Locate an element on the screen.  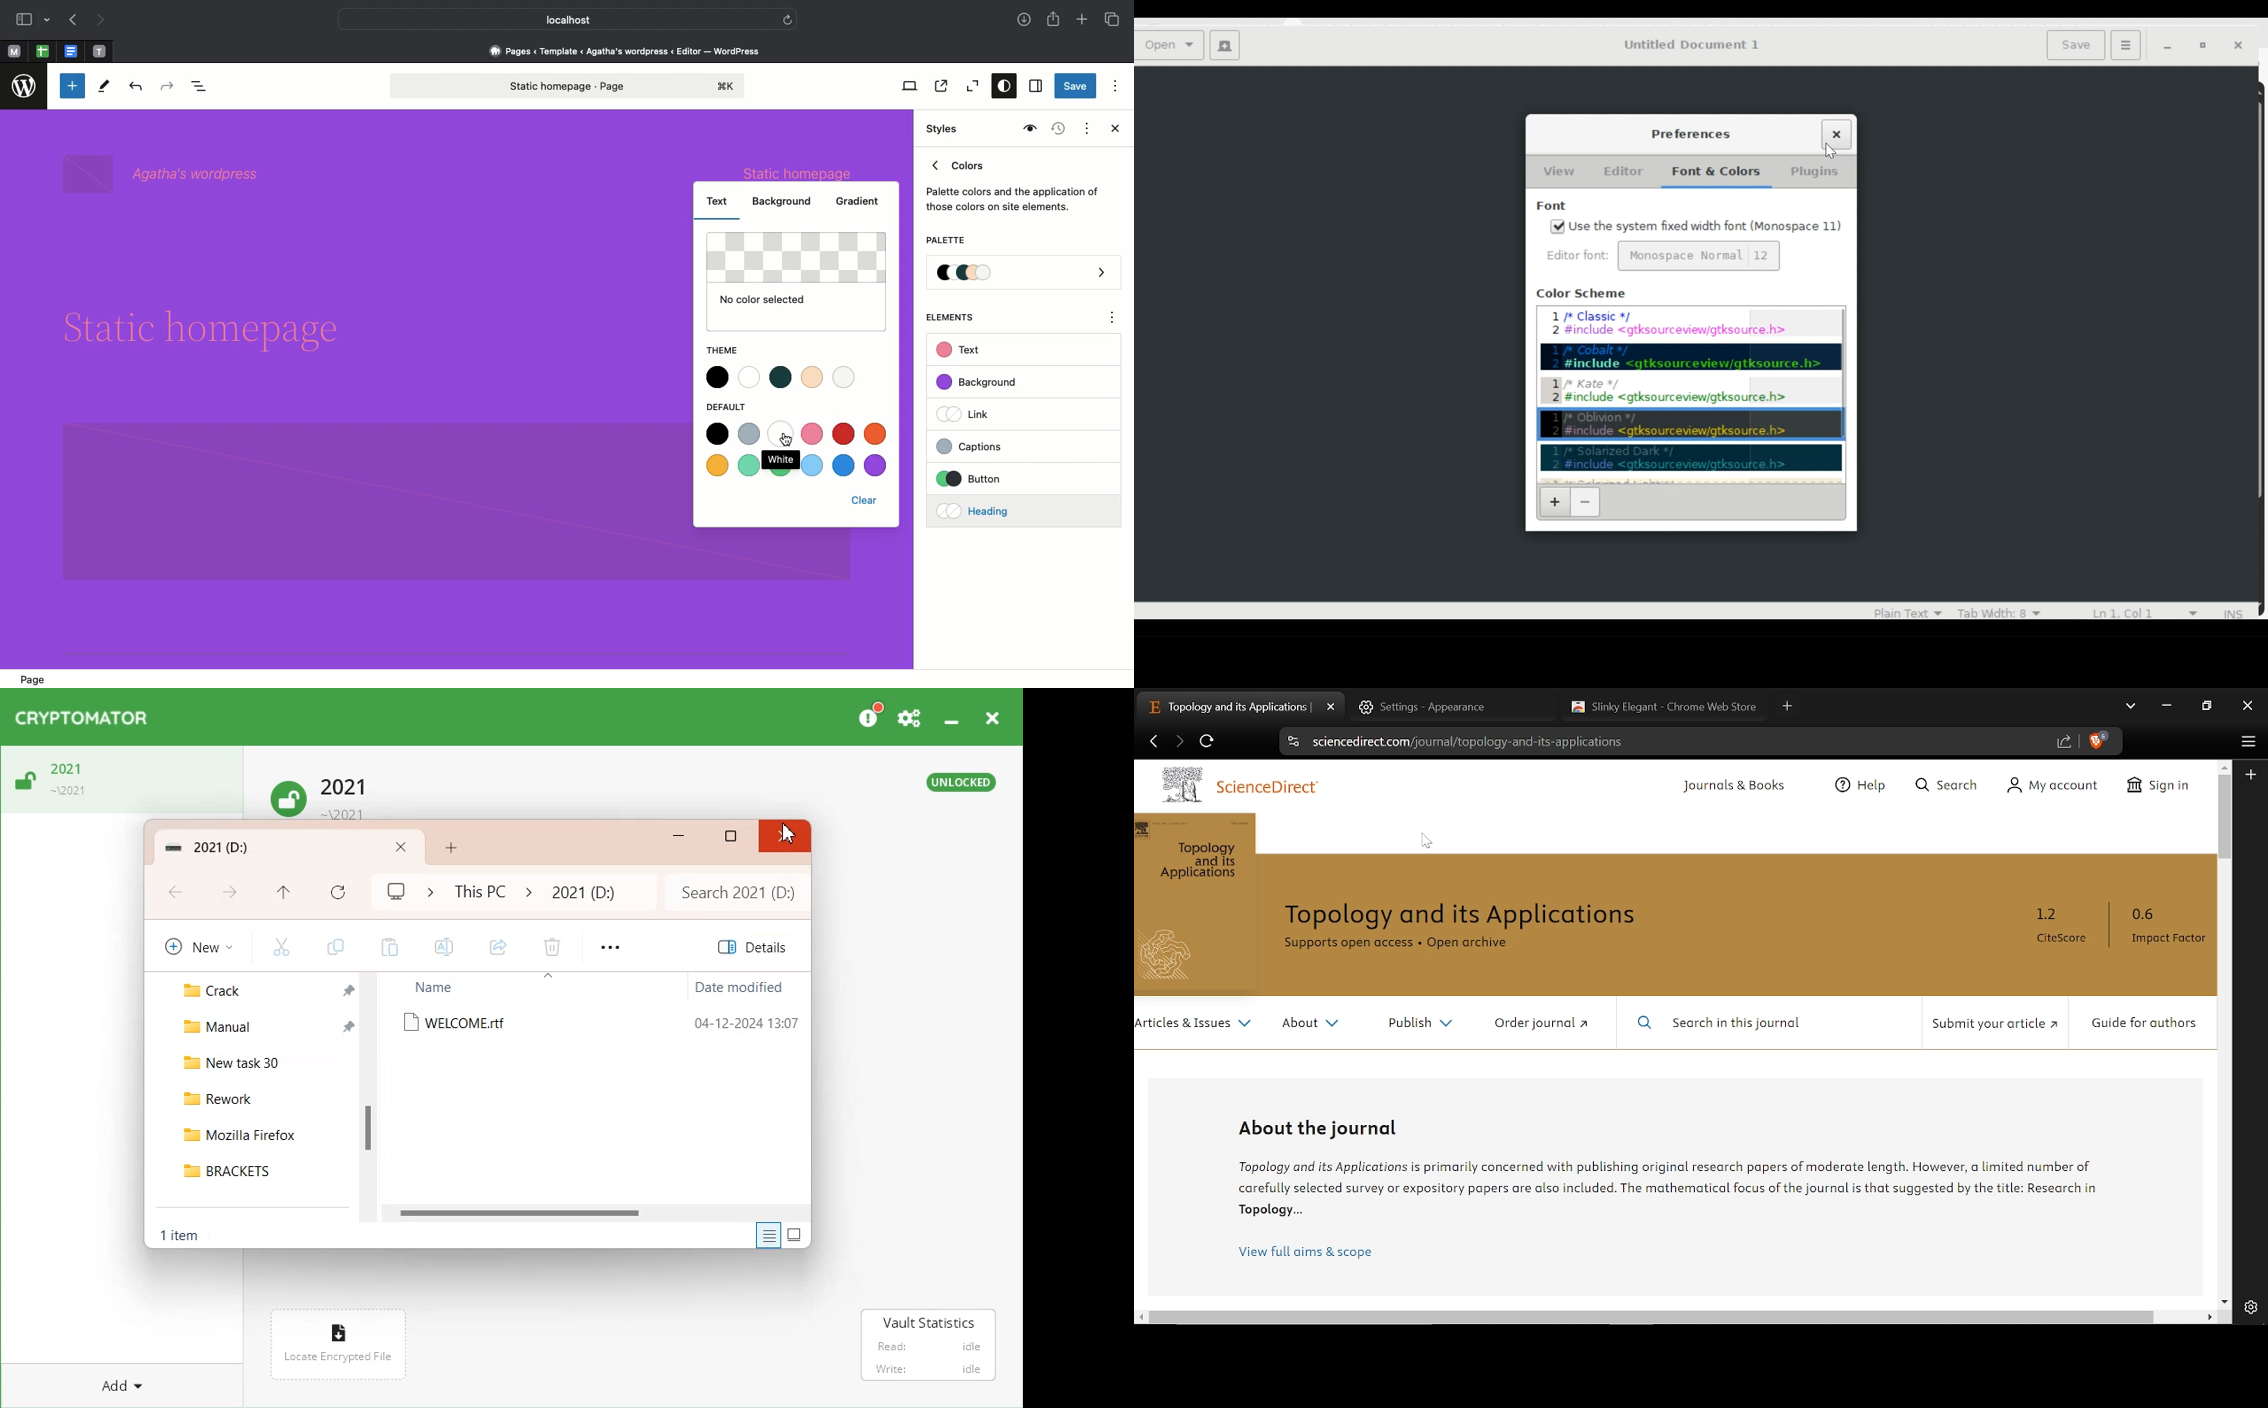
line and column numbers is located at coordinates (2148, 612).